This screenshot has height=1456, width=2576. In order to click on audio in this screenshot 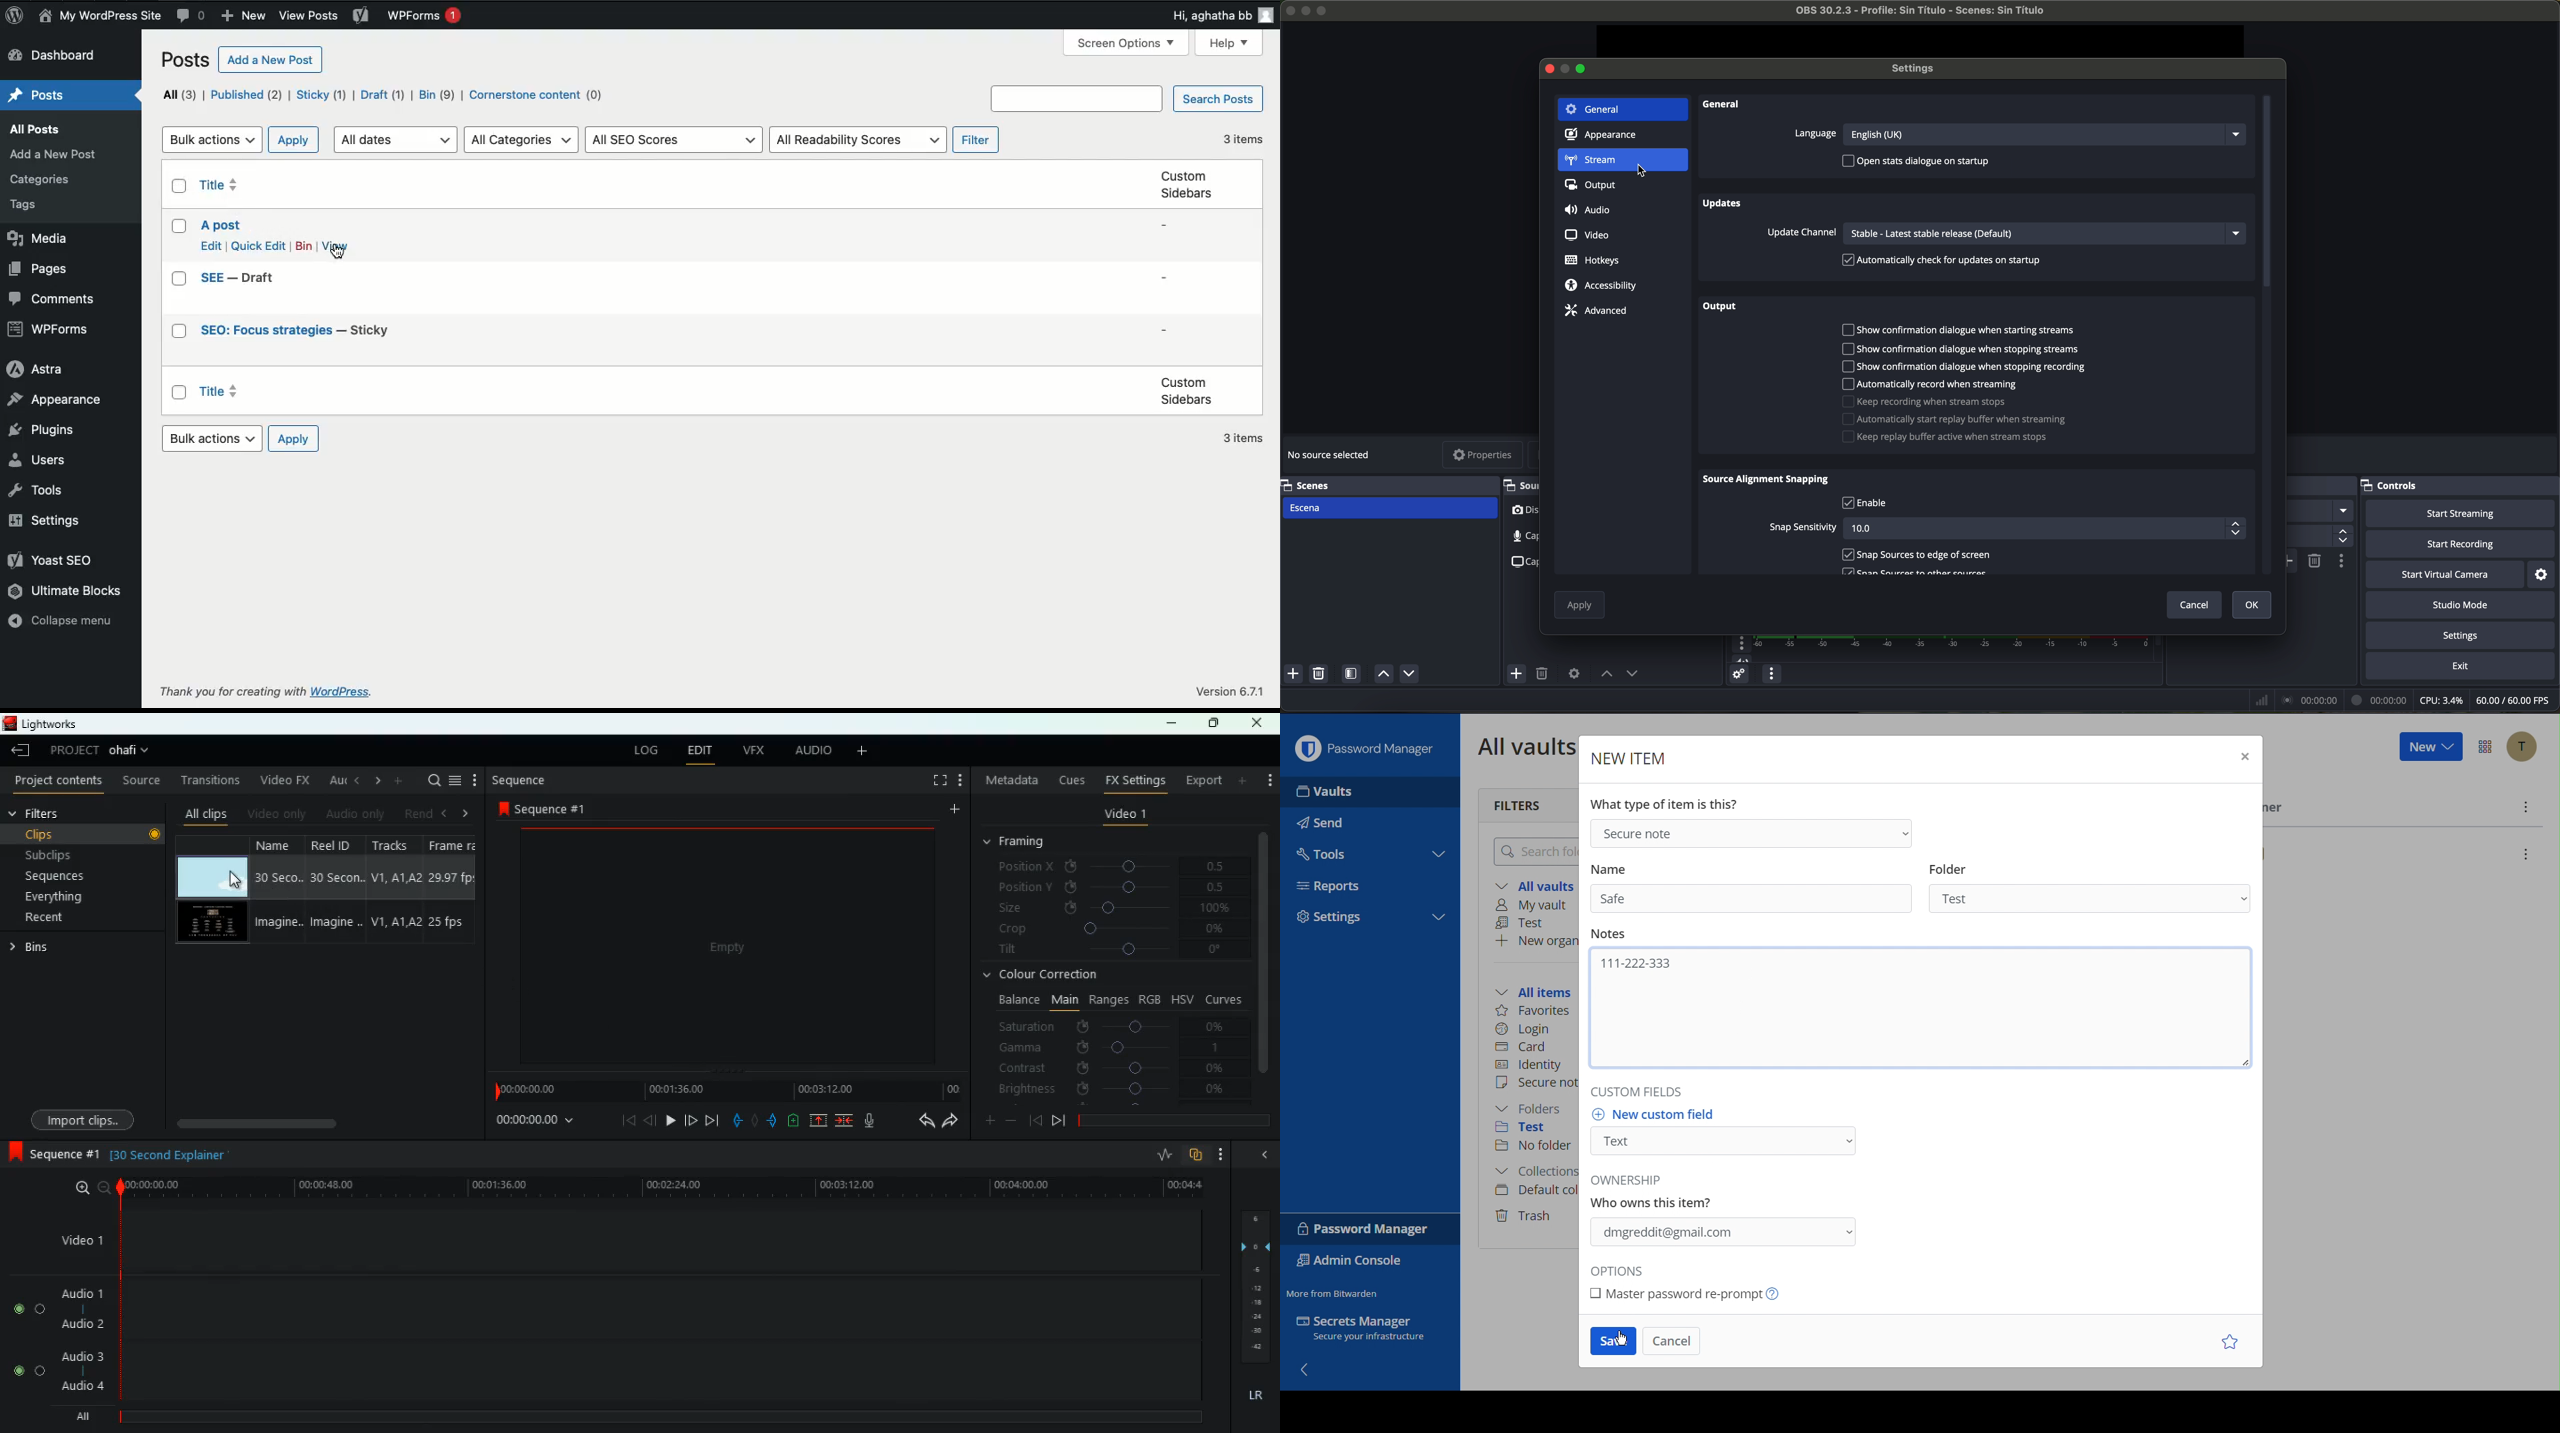, I will do `click(1590, 211)`.